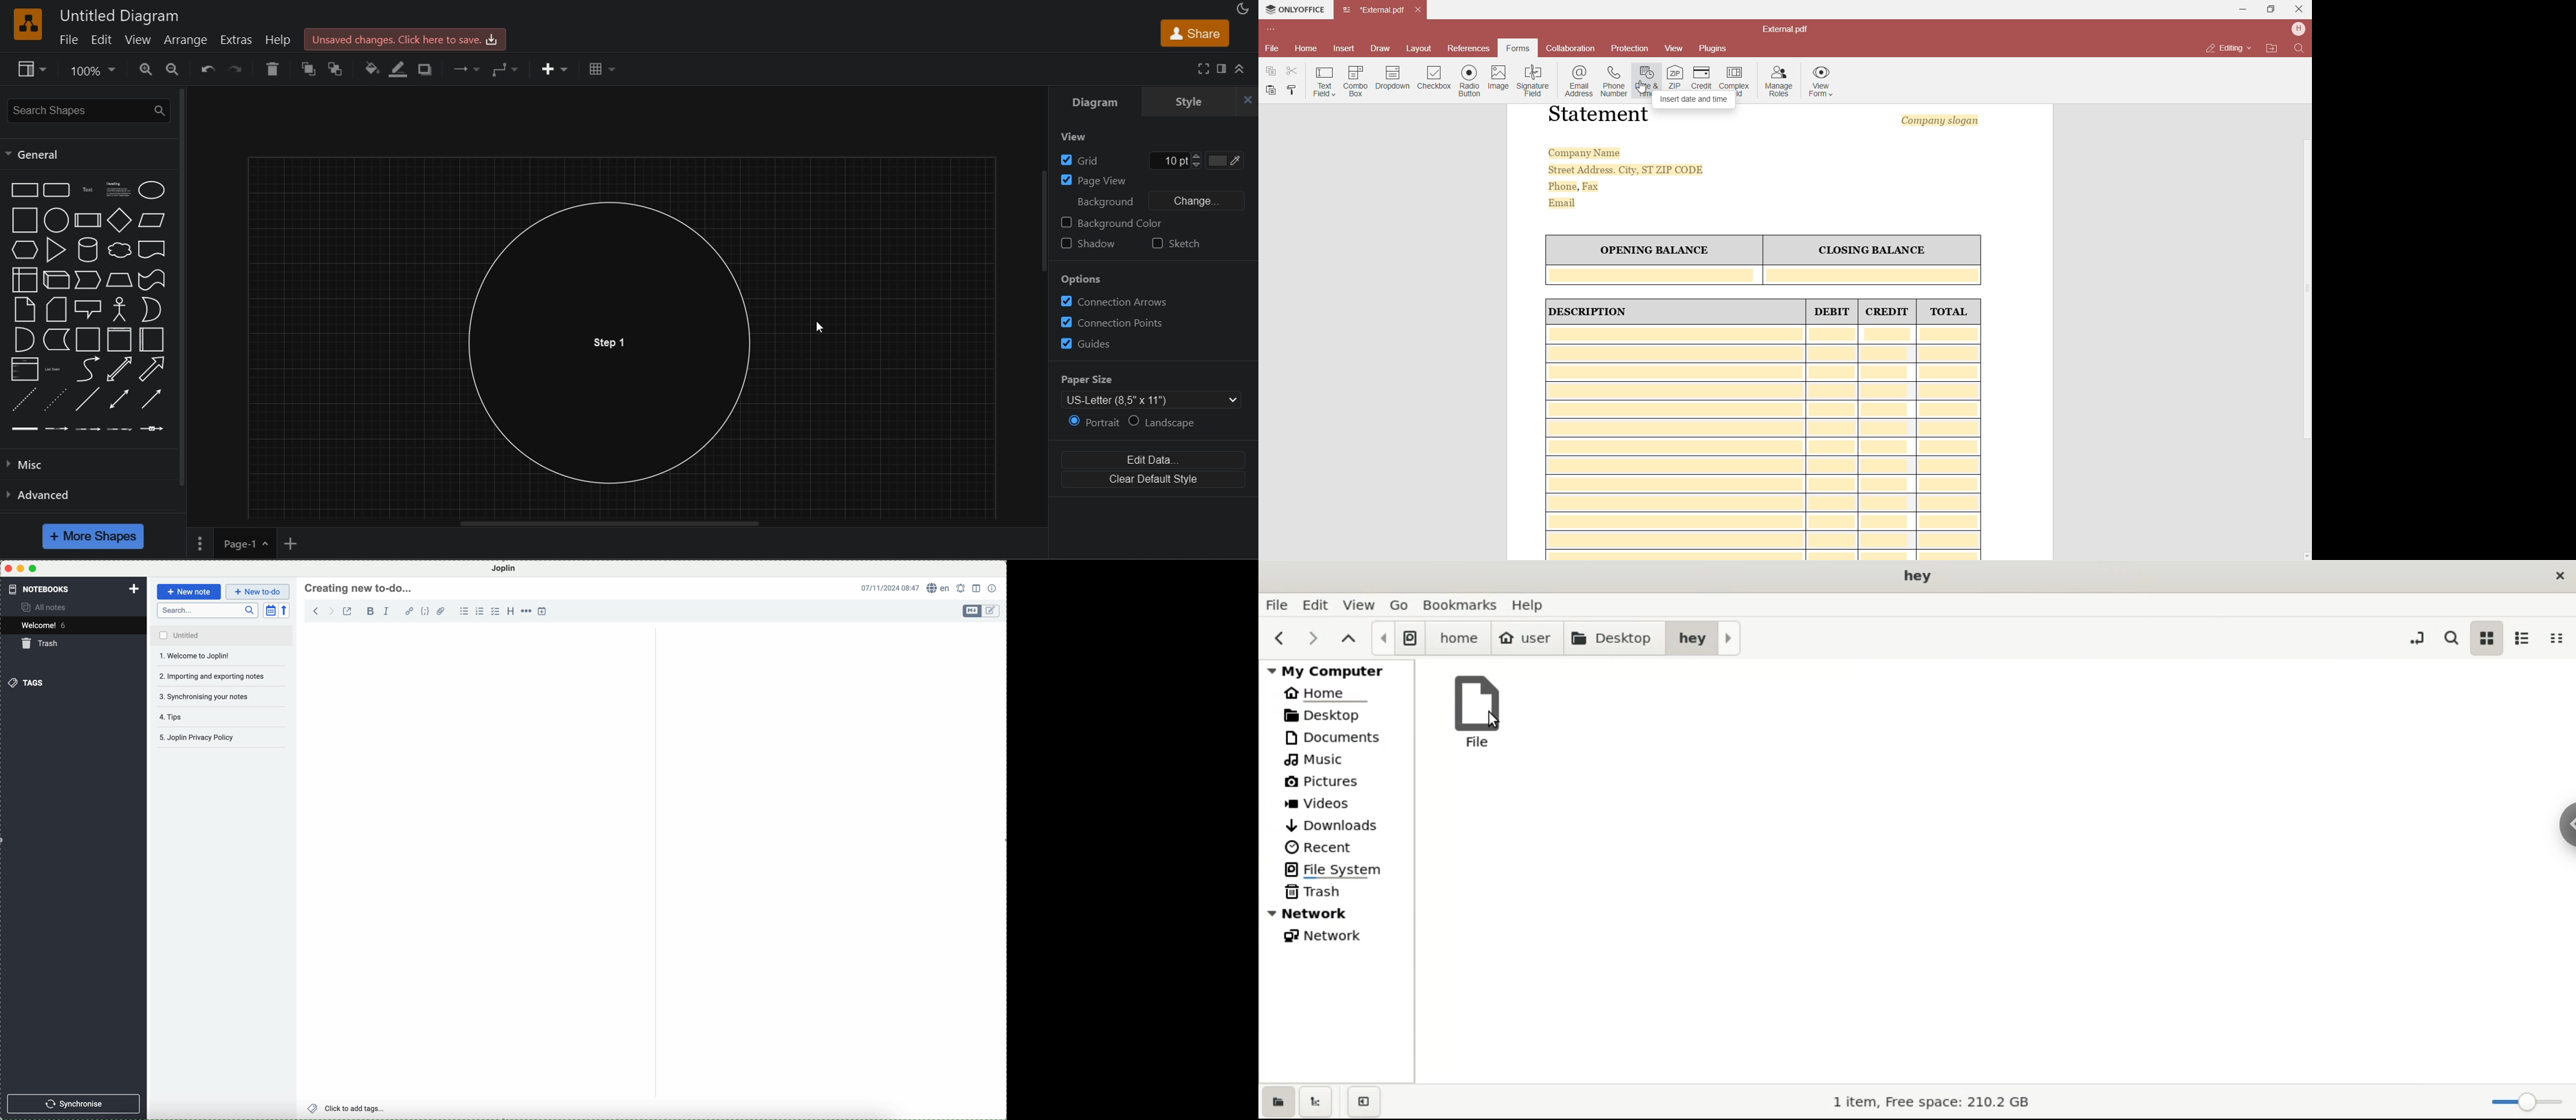 This screenshot has height=1120, width=2576. What do you see at coordinates (1291, 69) in the screenshot?
I see `Cut` at bounding box center [1291, 69].